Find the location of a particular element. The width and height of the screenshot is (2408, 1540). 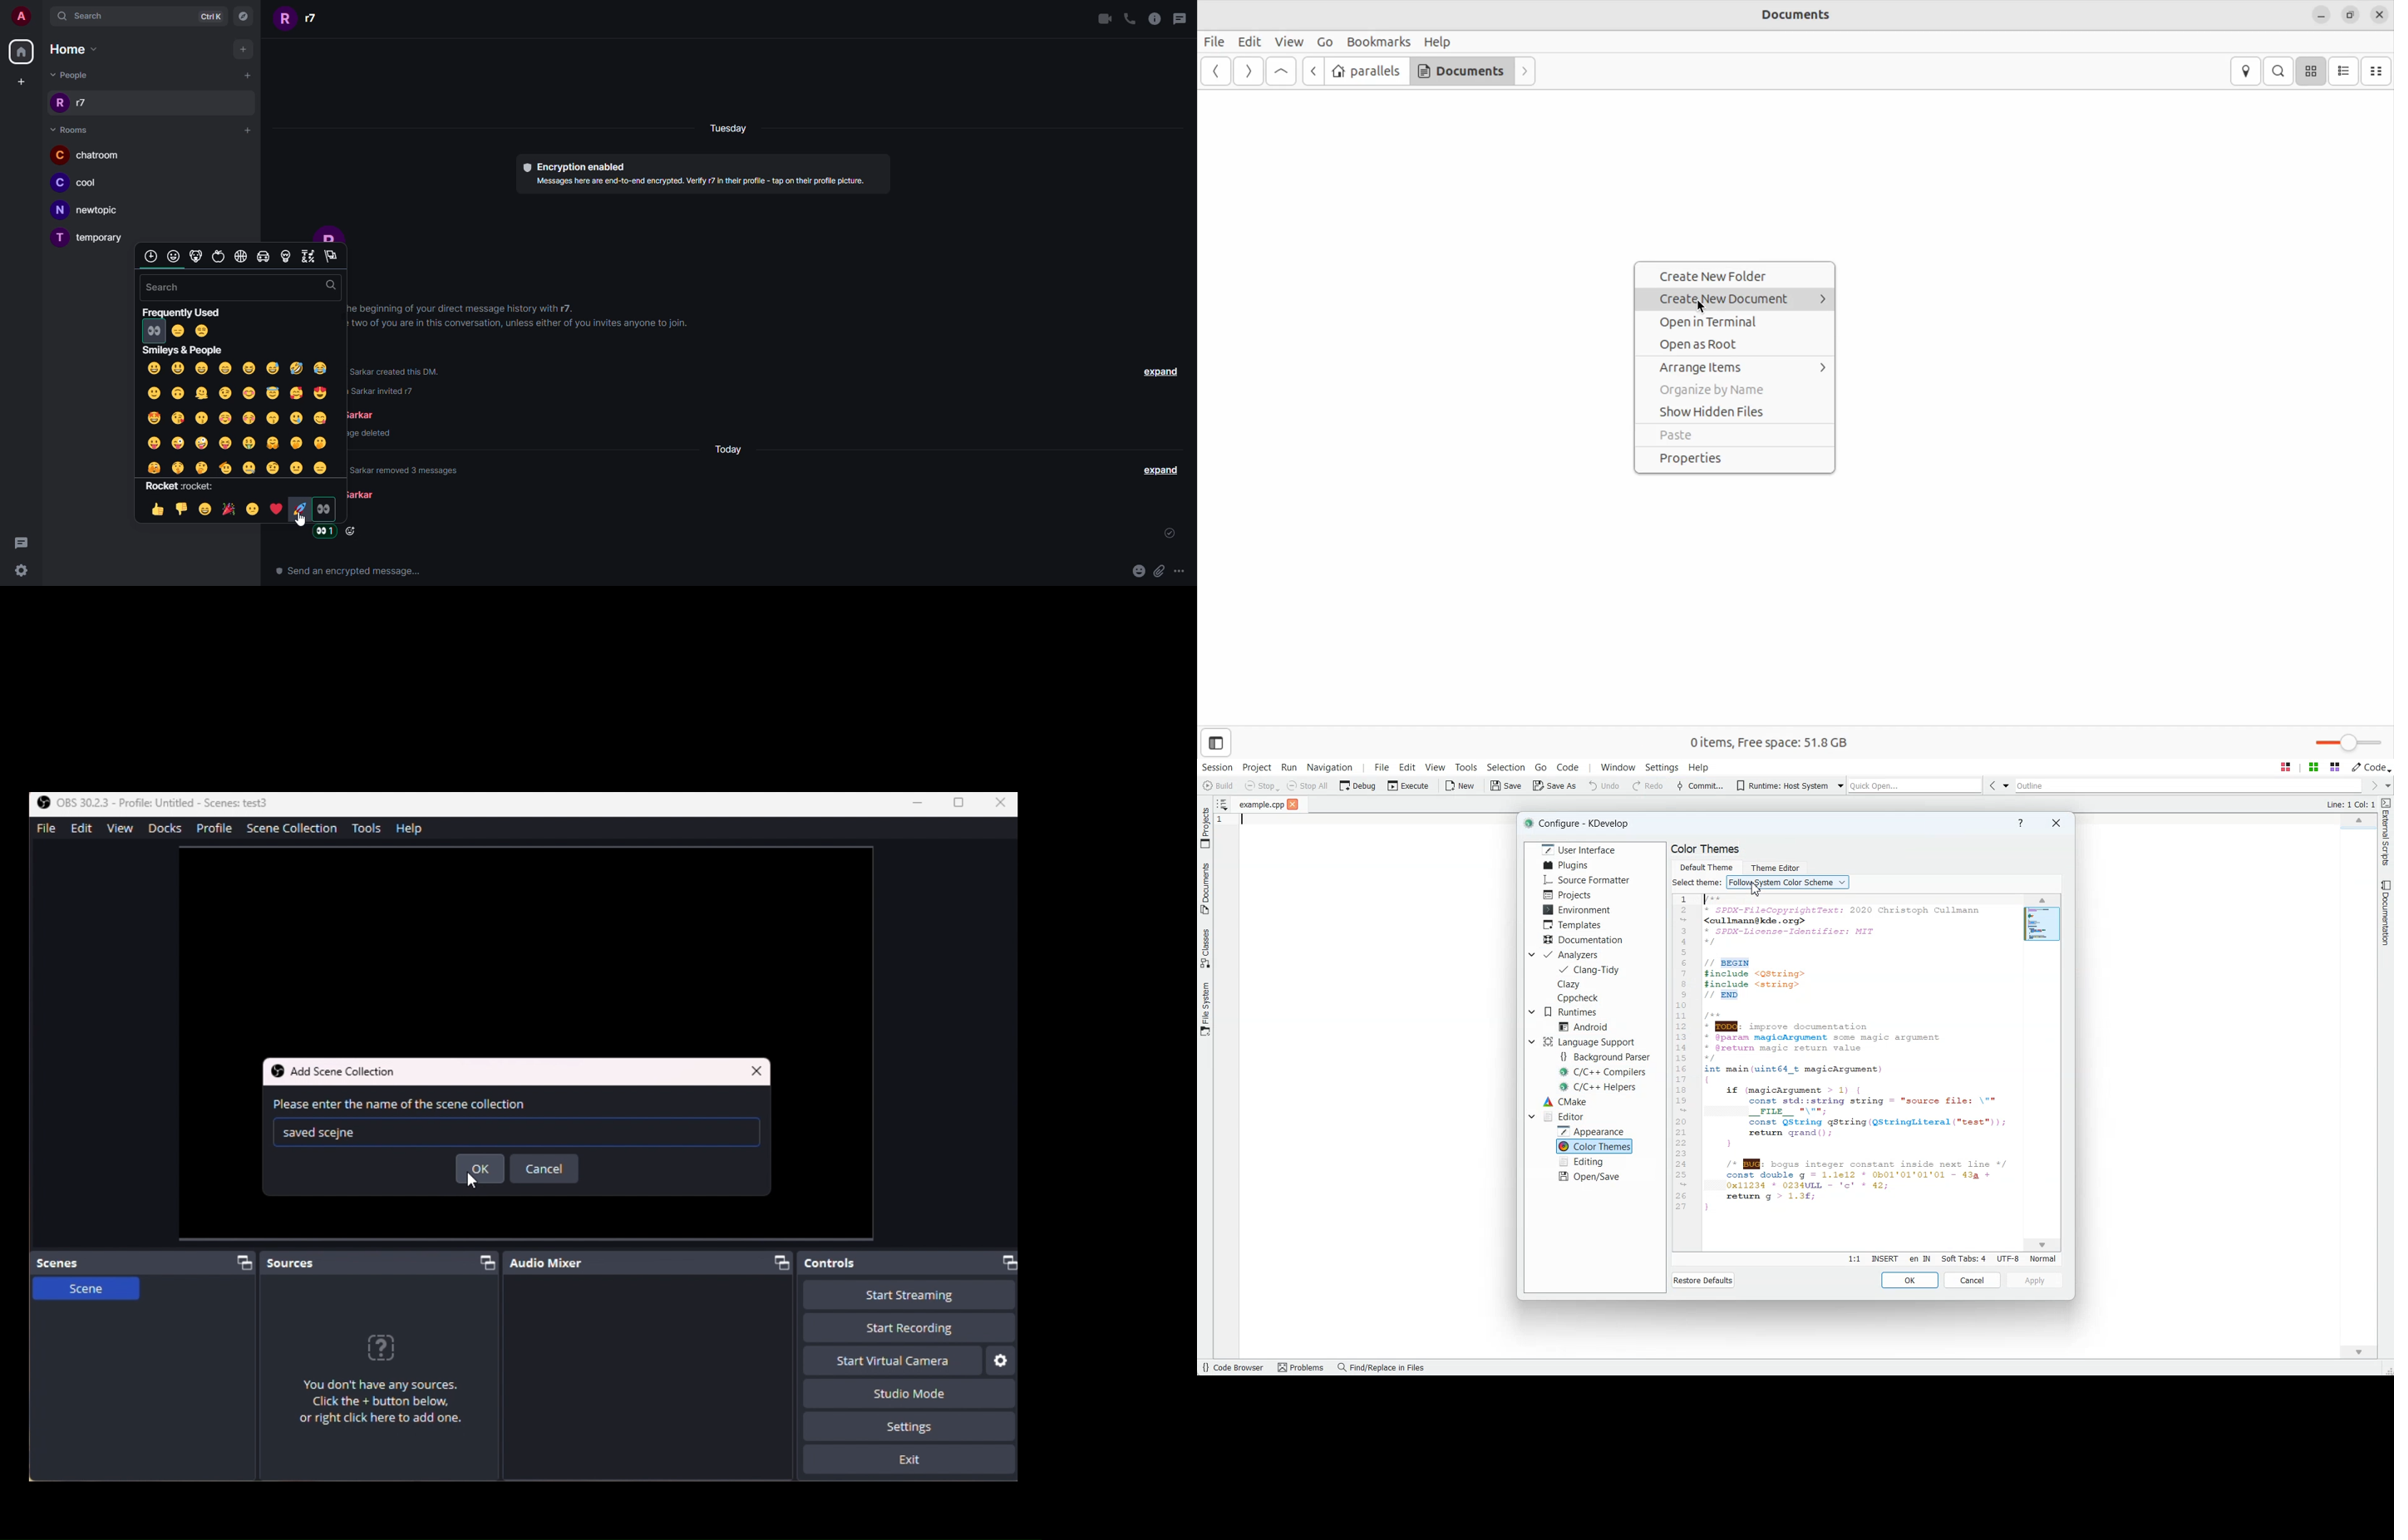

category is located at coordinates (286, 257).